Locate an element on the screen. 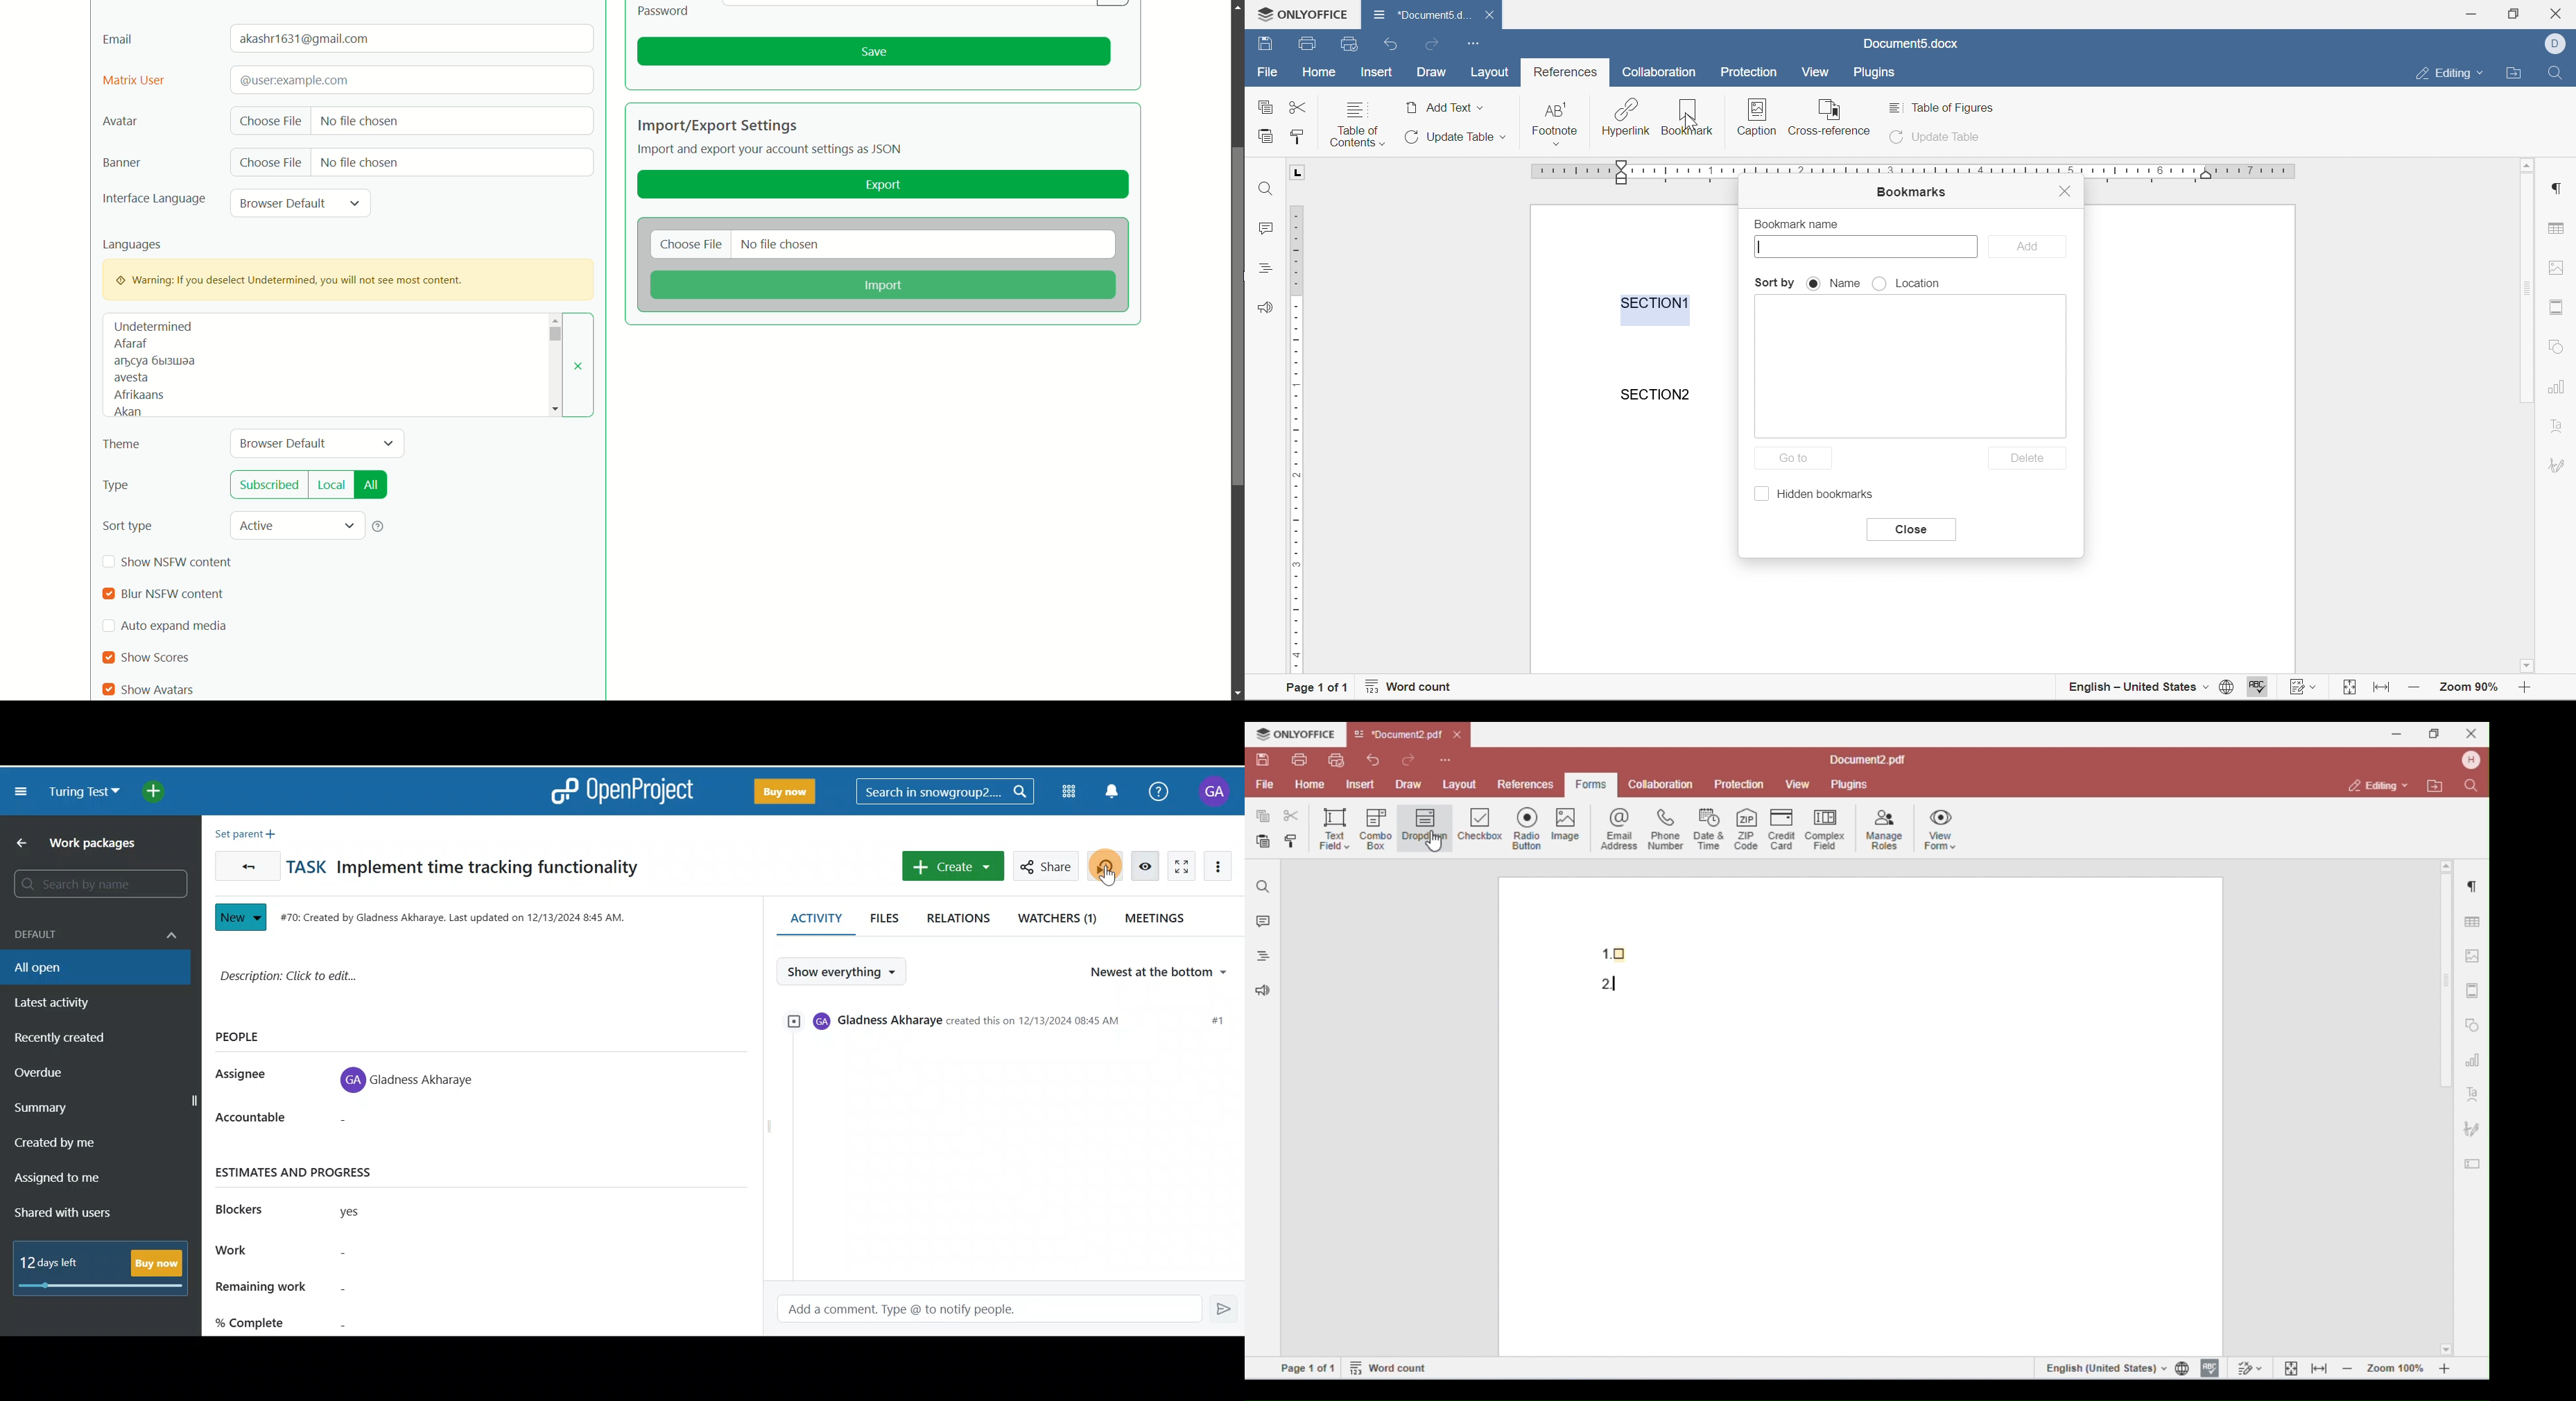 Image resolution: width=2576 pixels, height=1428 pixels. show scores is located at coordinates (158, 658).